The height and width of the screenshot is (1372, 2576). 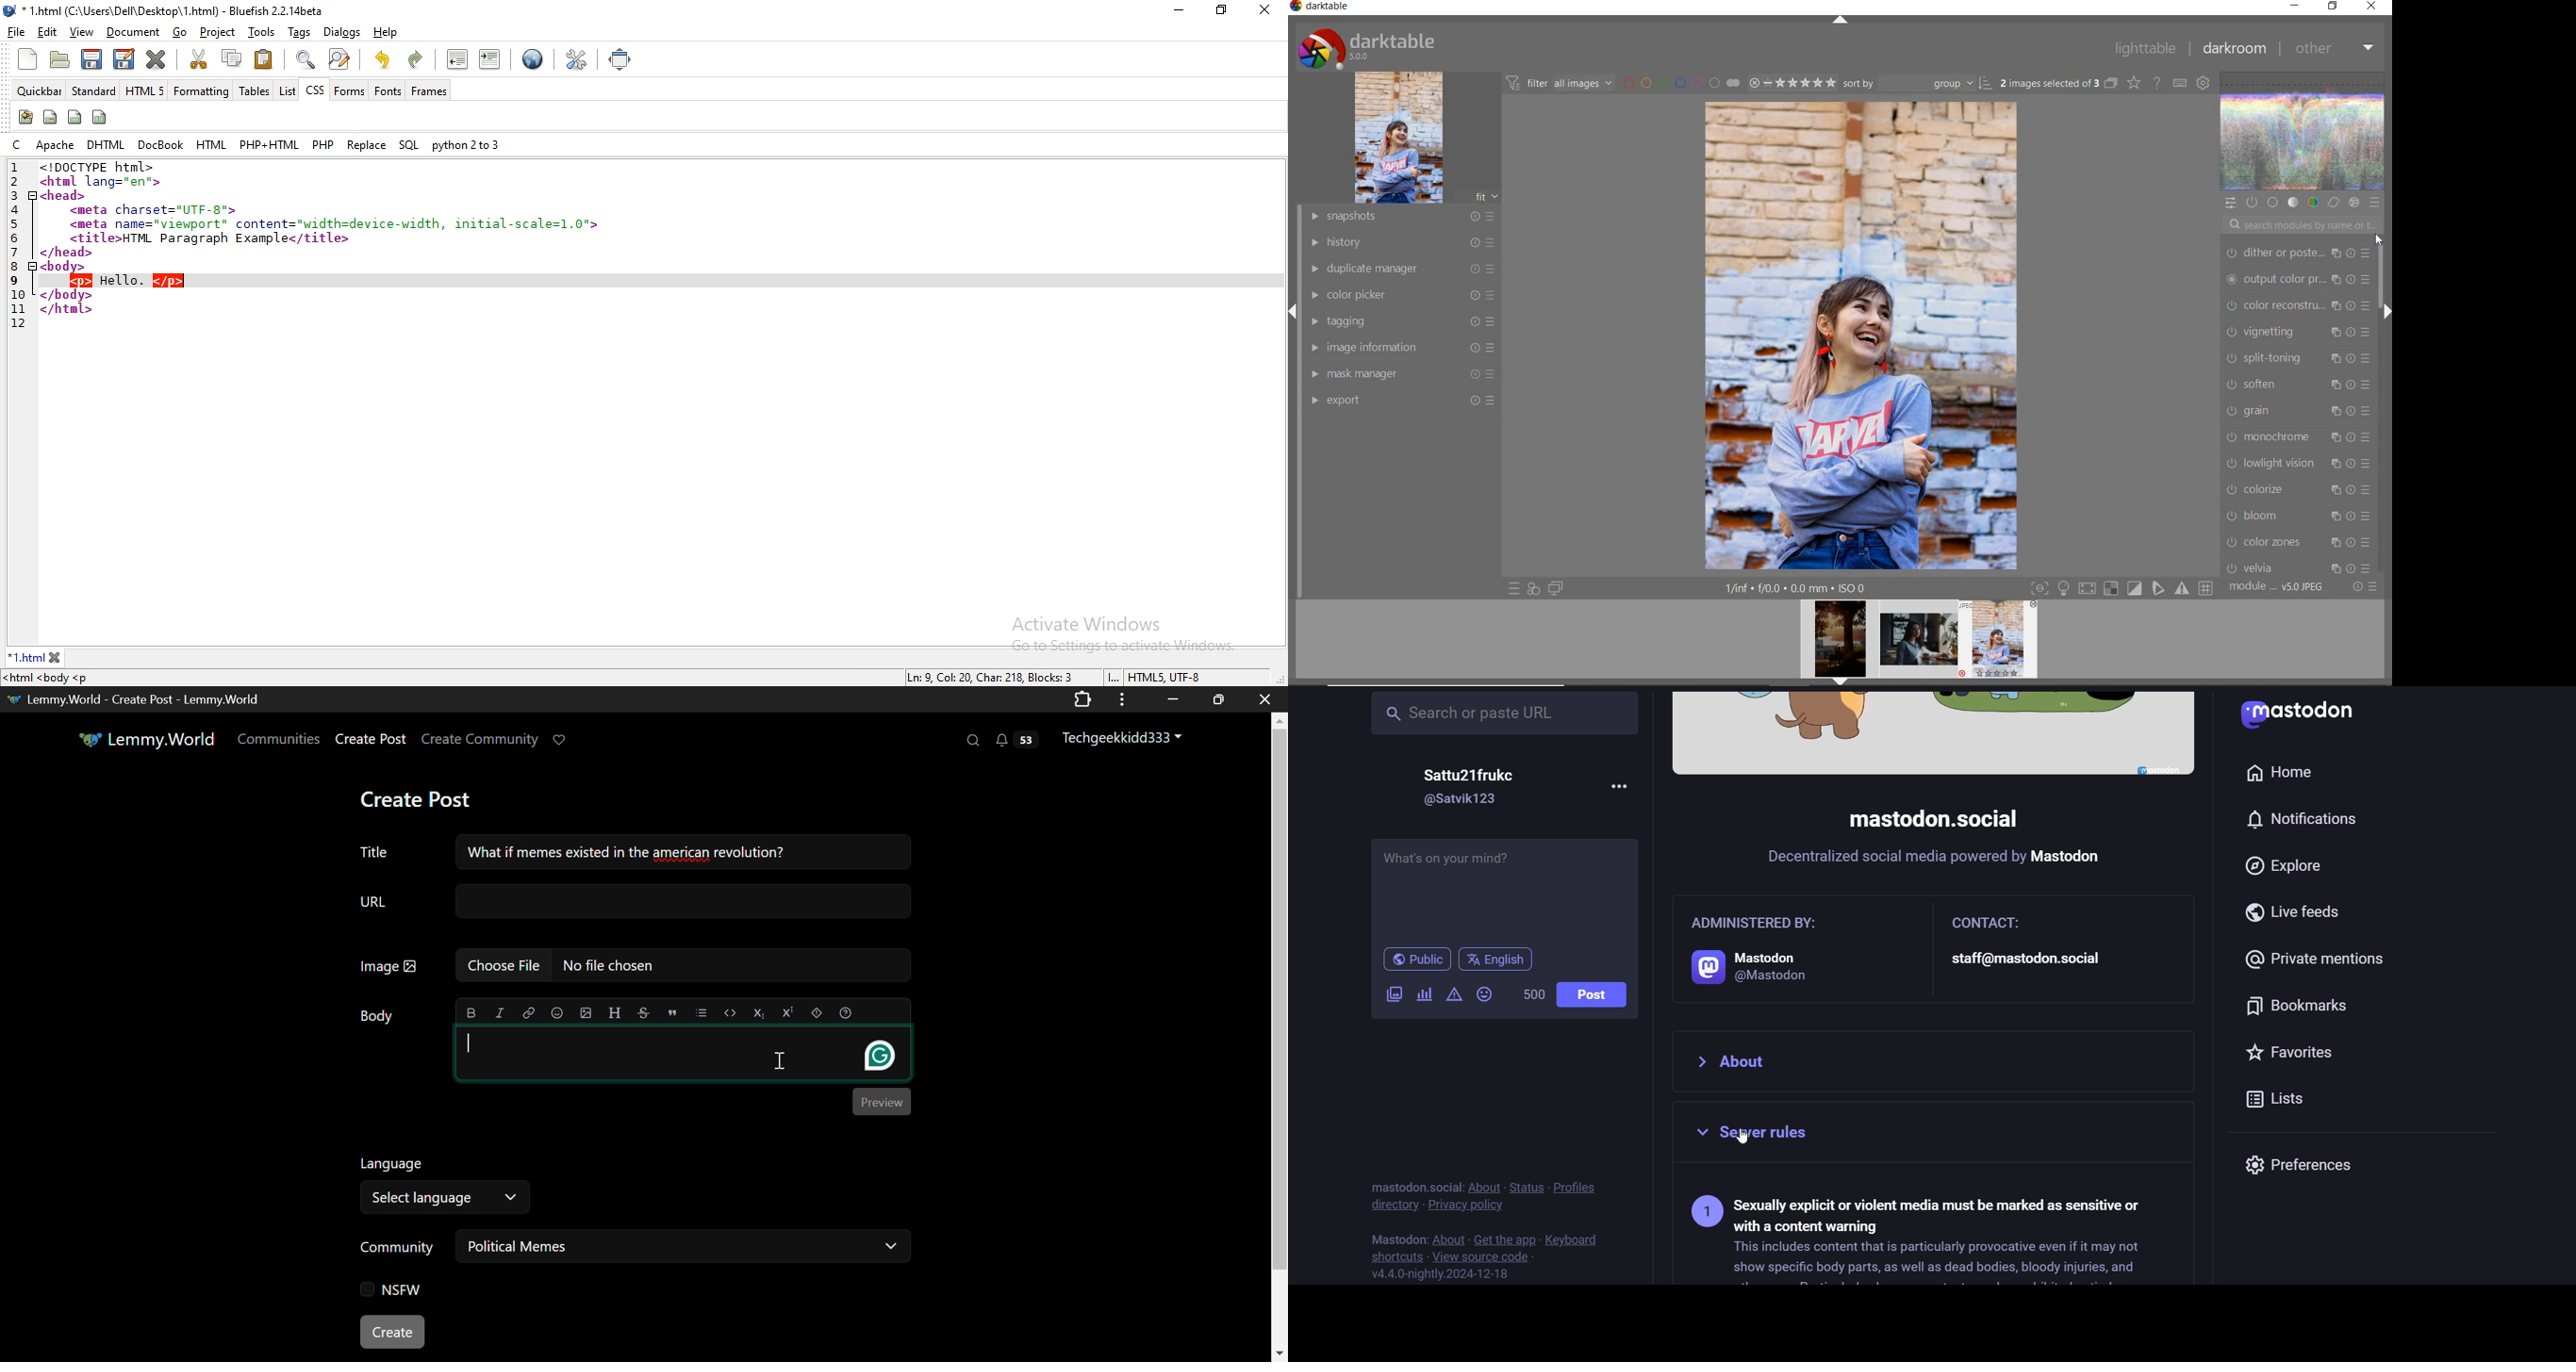 I want to click on project, so click(x=216, y=30).